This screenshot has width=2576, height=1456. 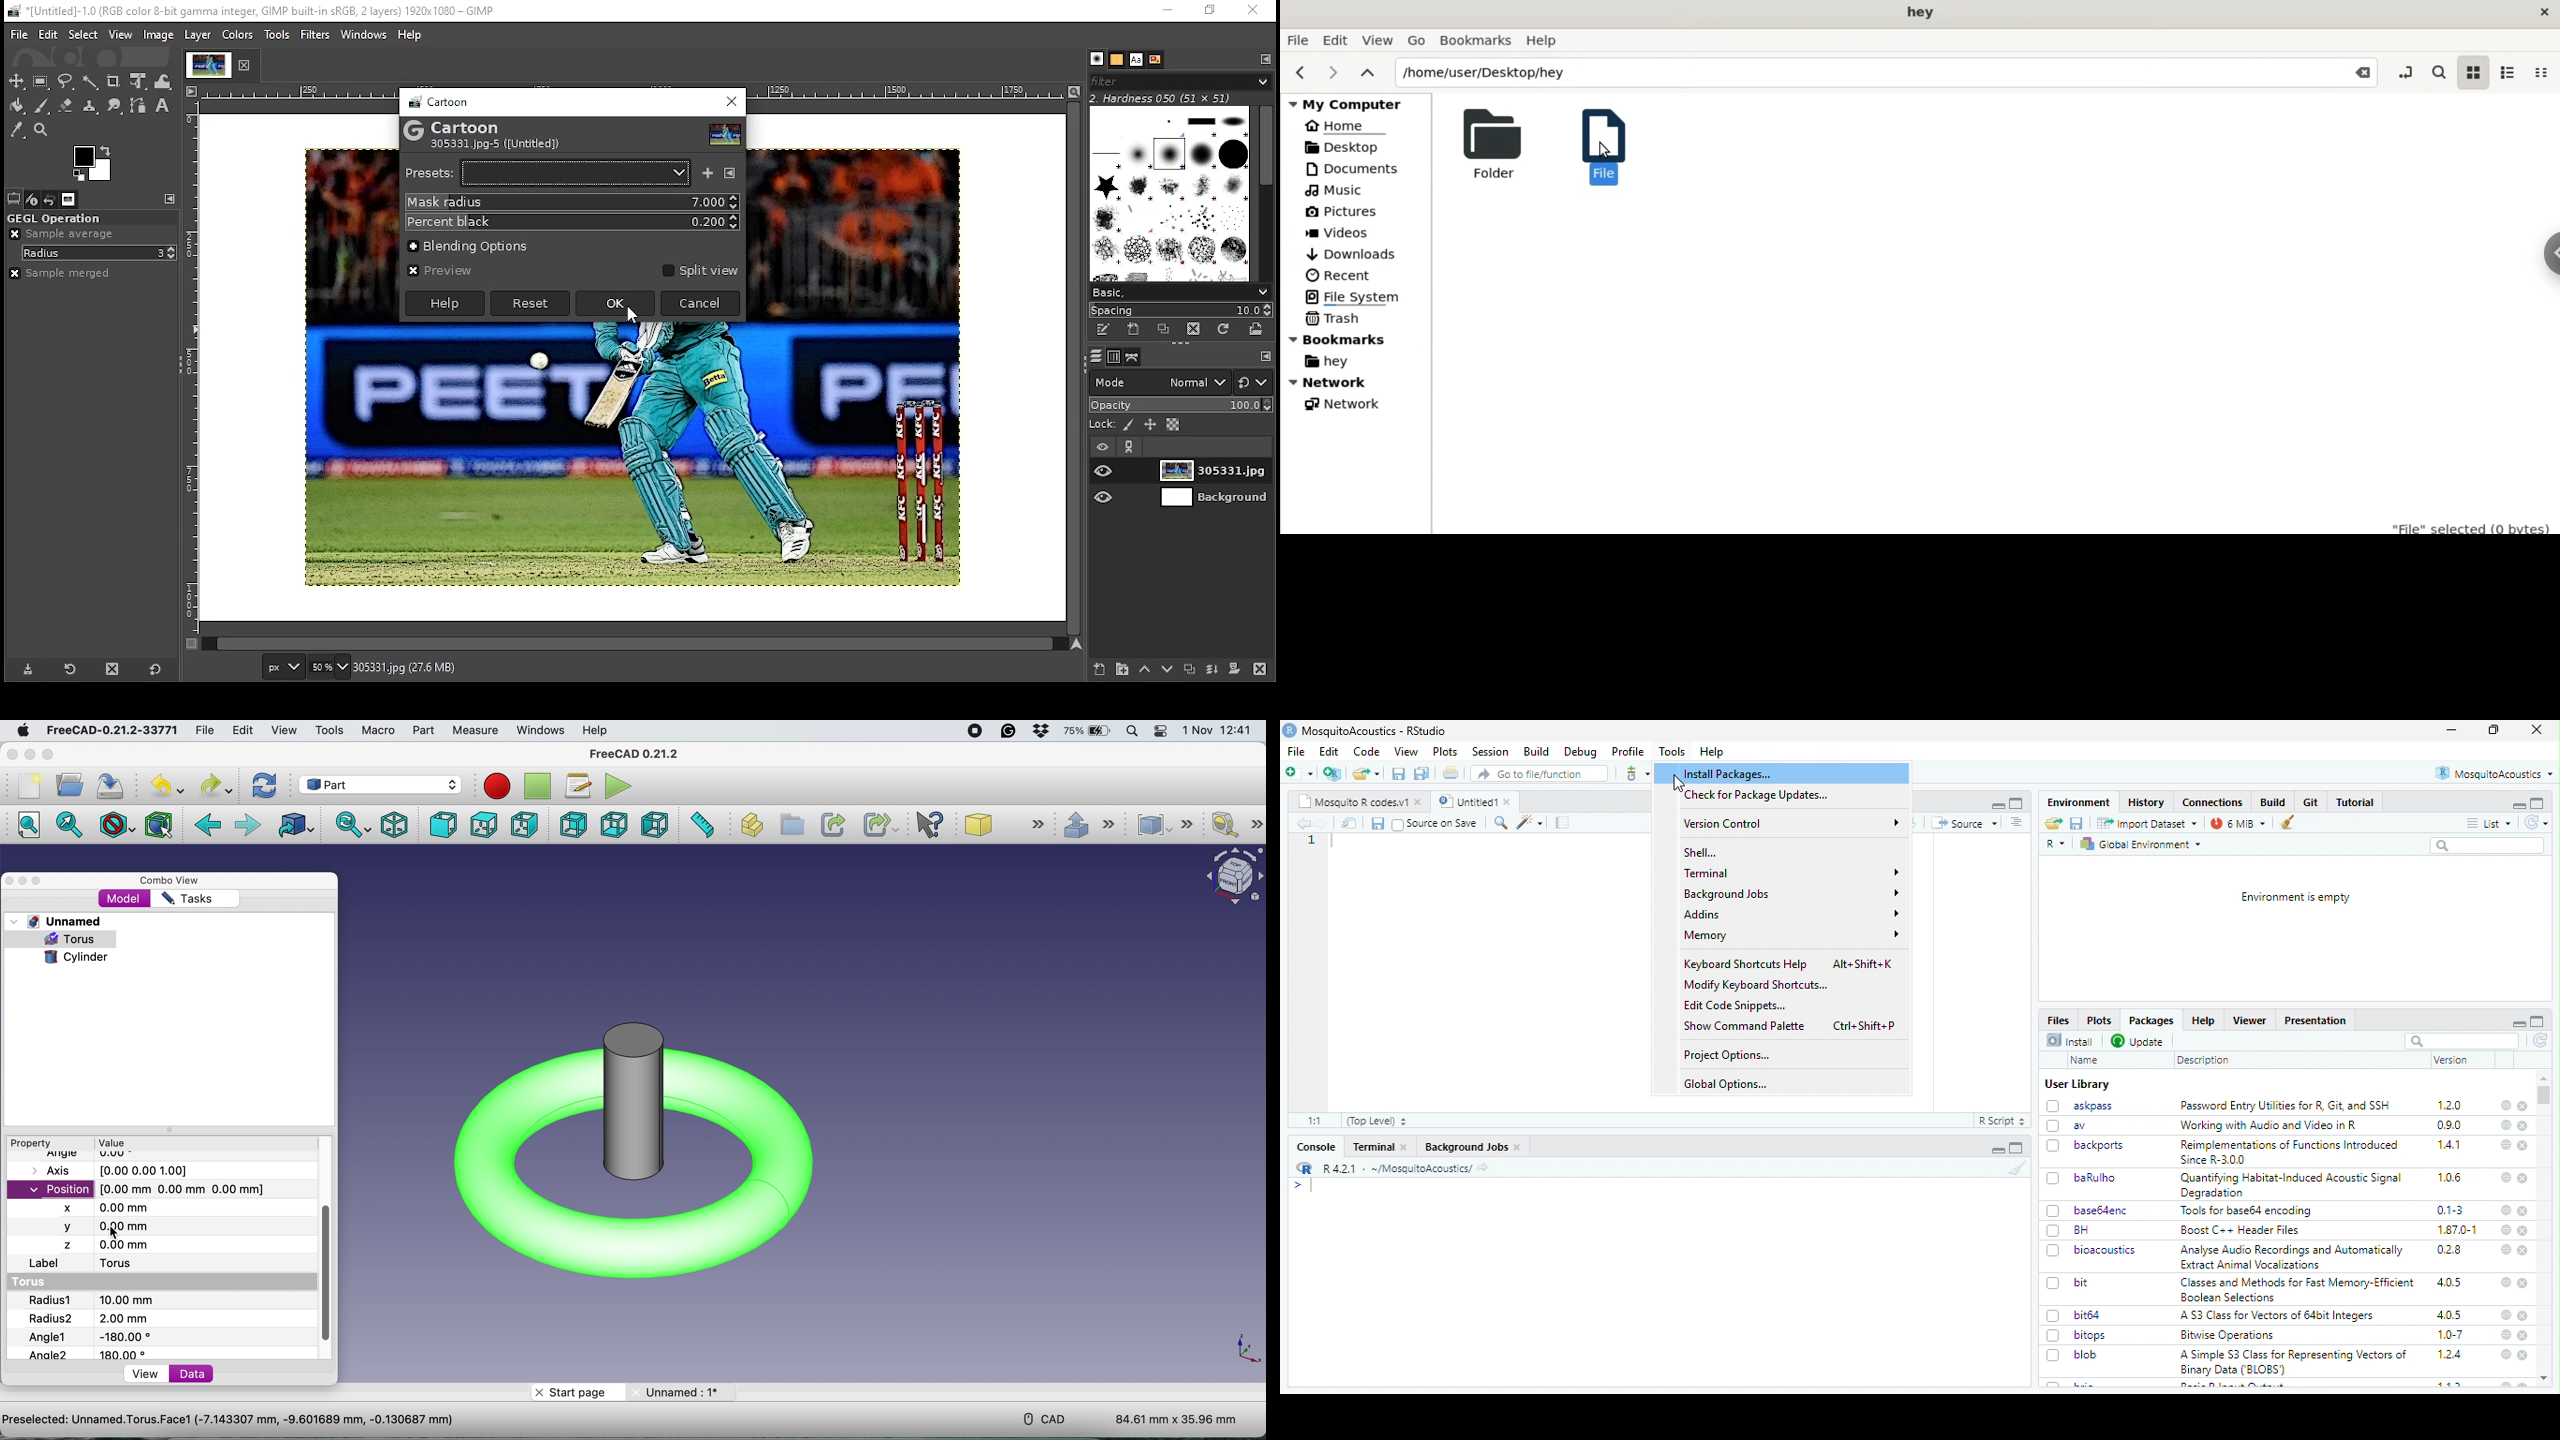 What do you see at coordinates (1136, 60) in the screenshot?
I see `fonts` at bounding box center [1136, 60].